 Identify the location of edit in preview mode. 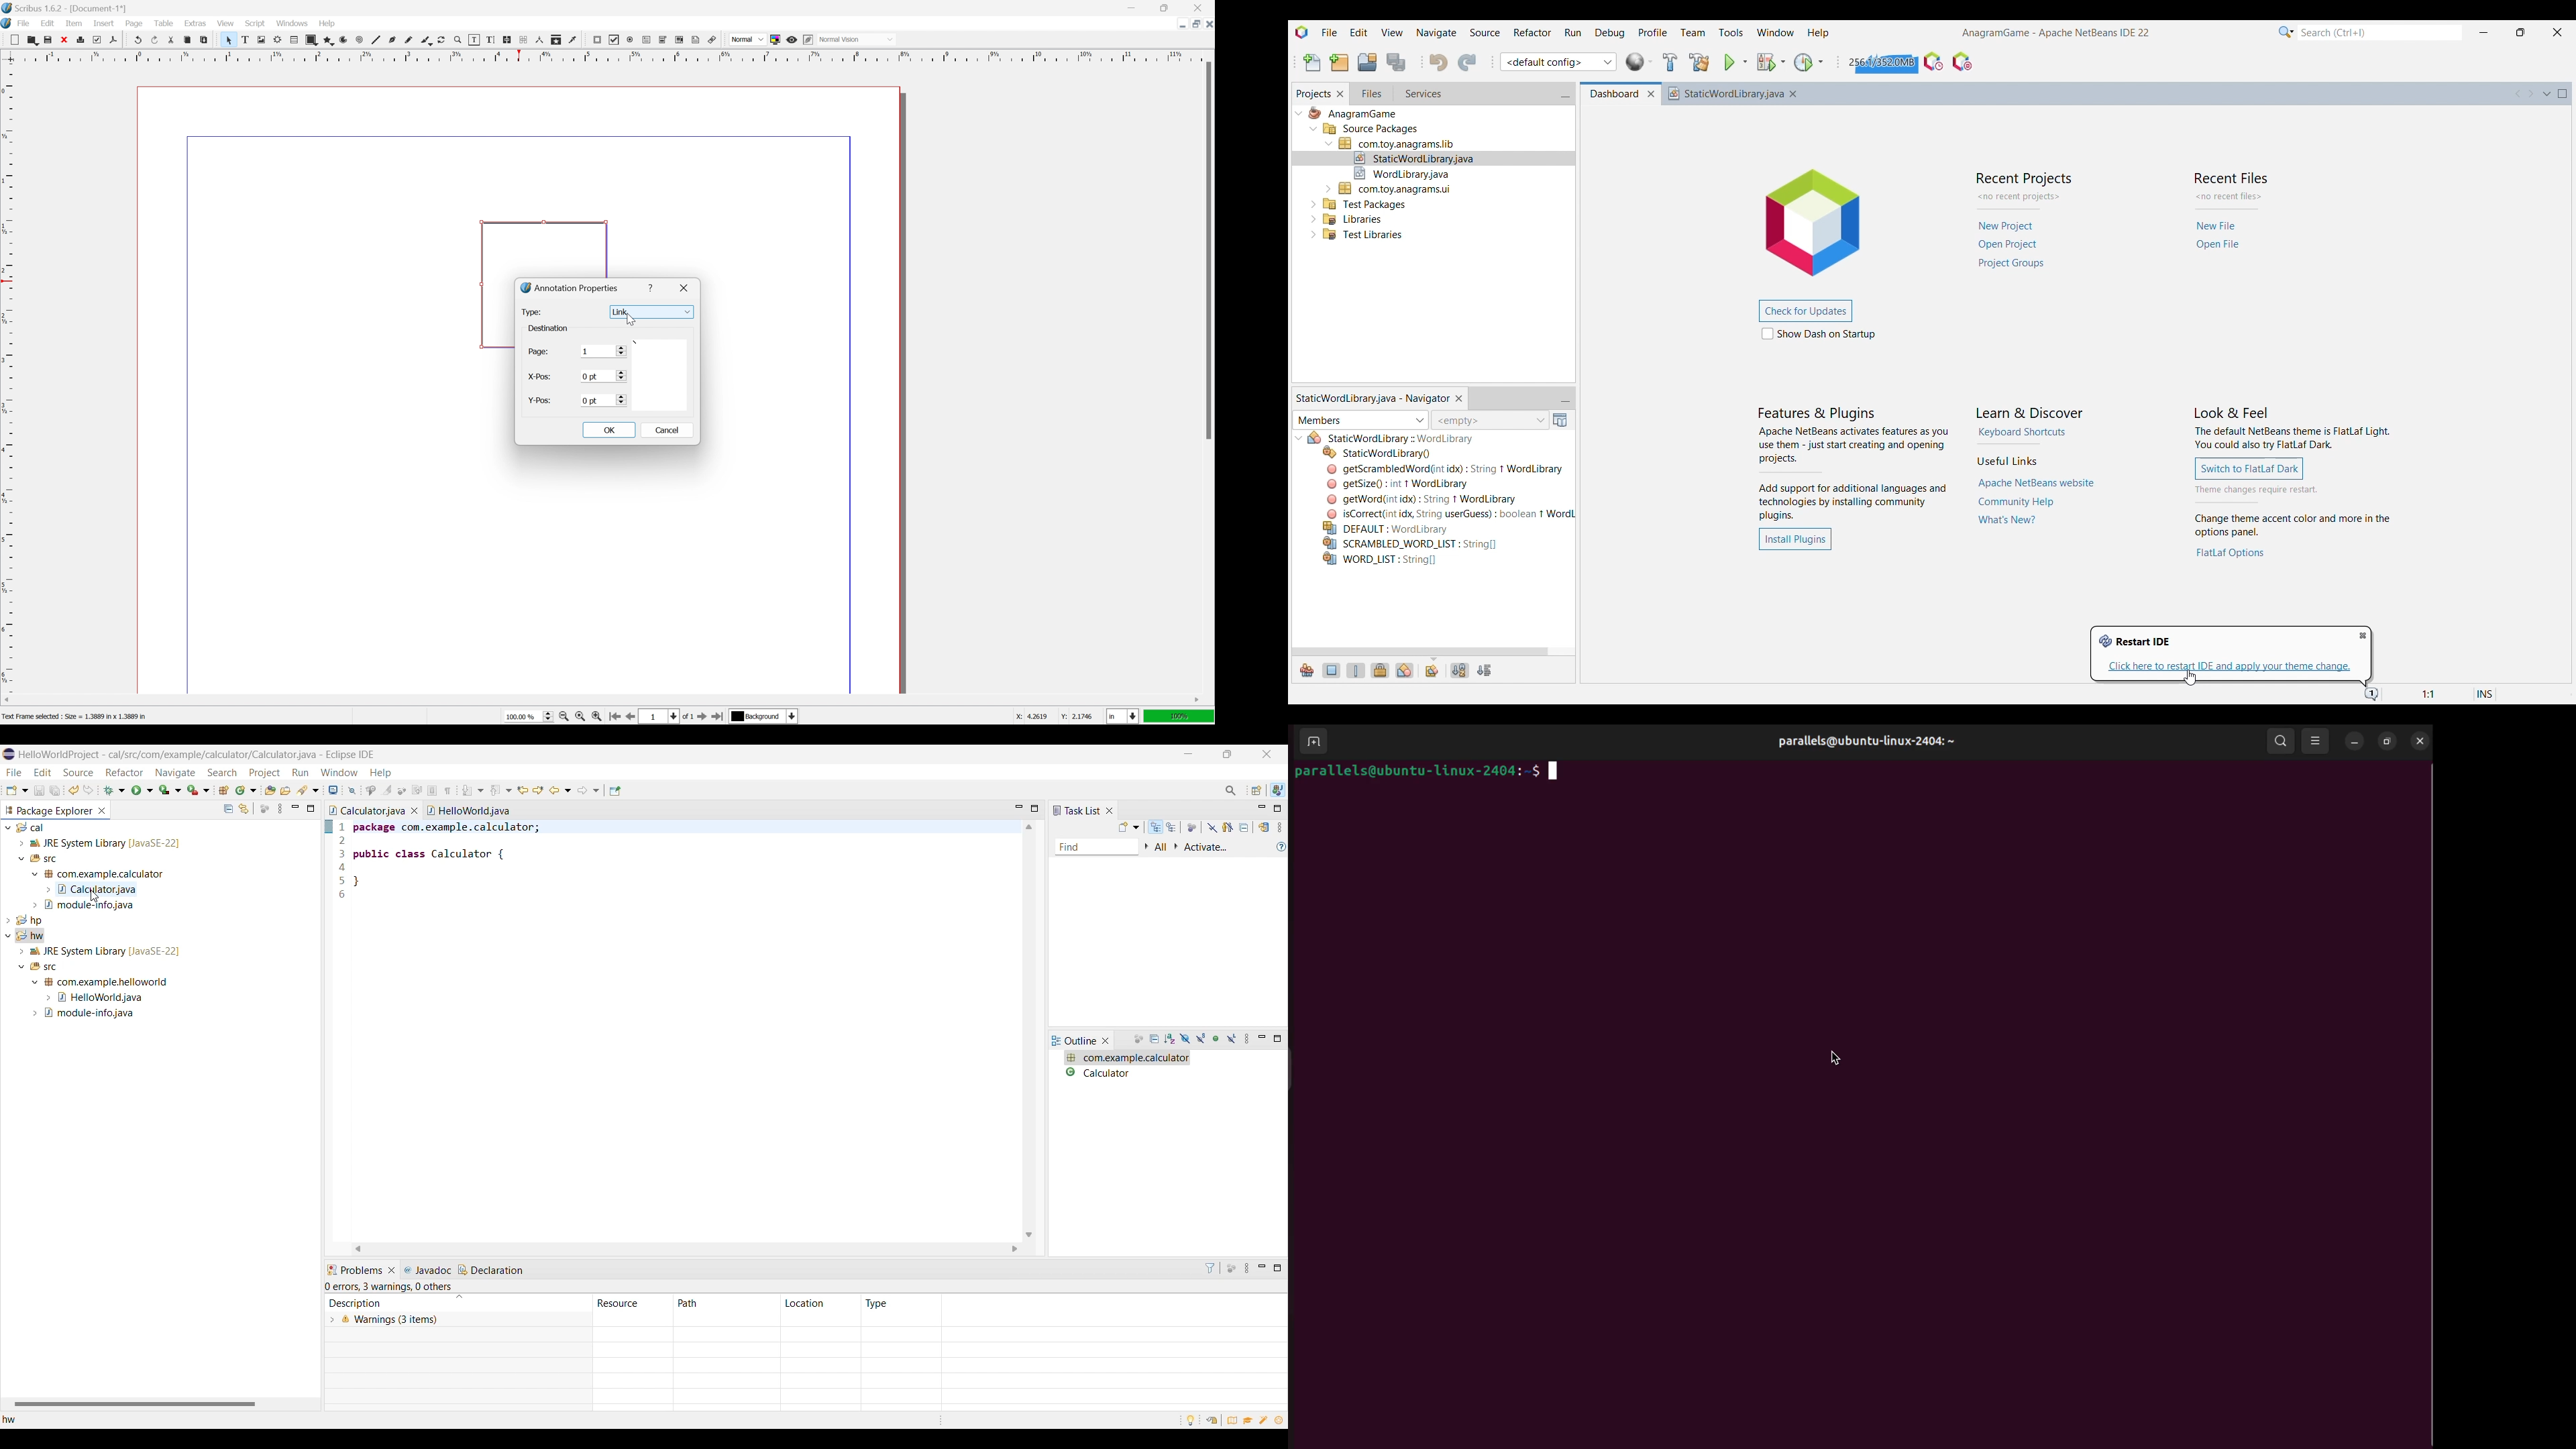
(809, 39).